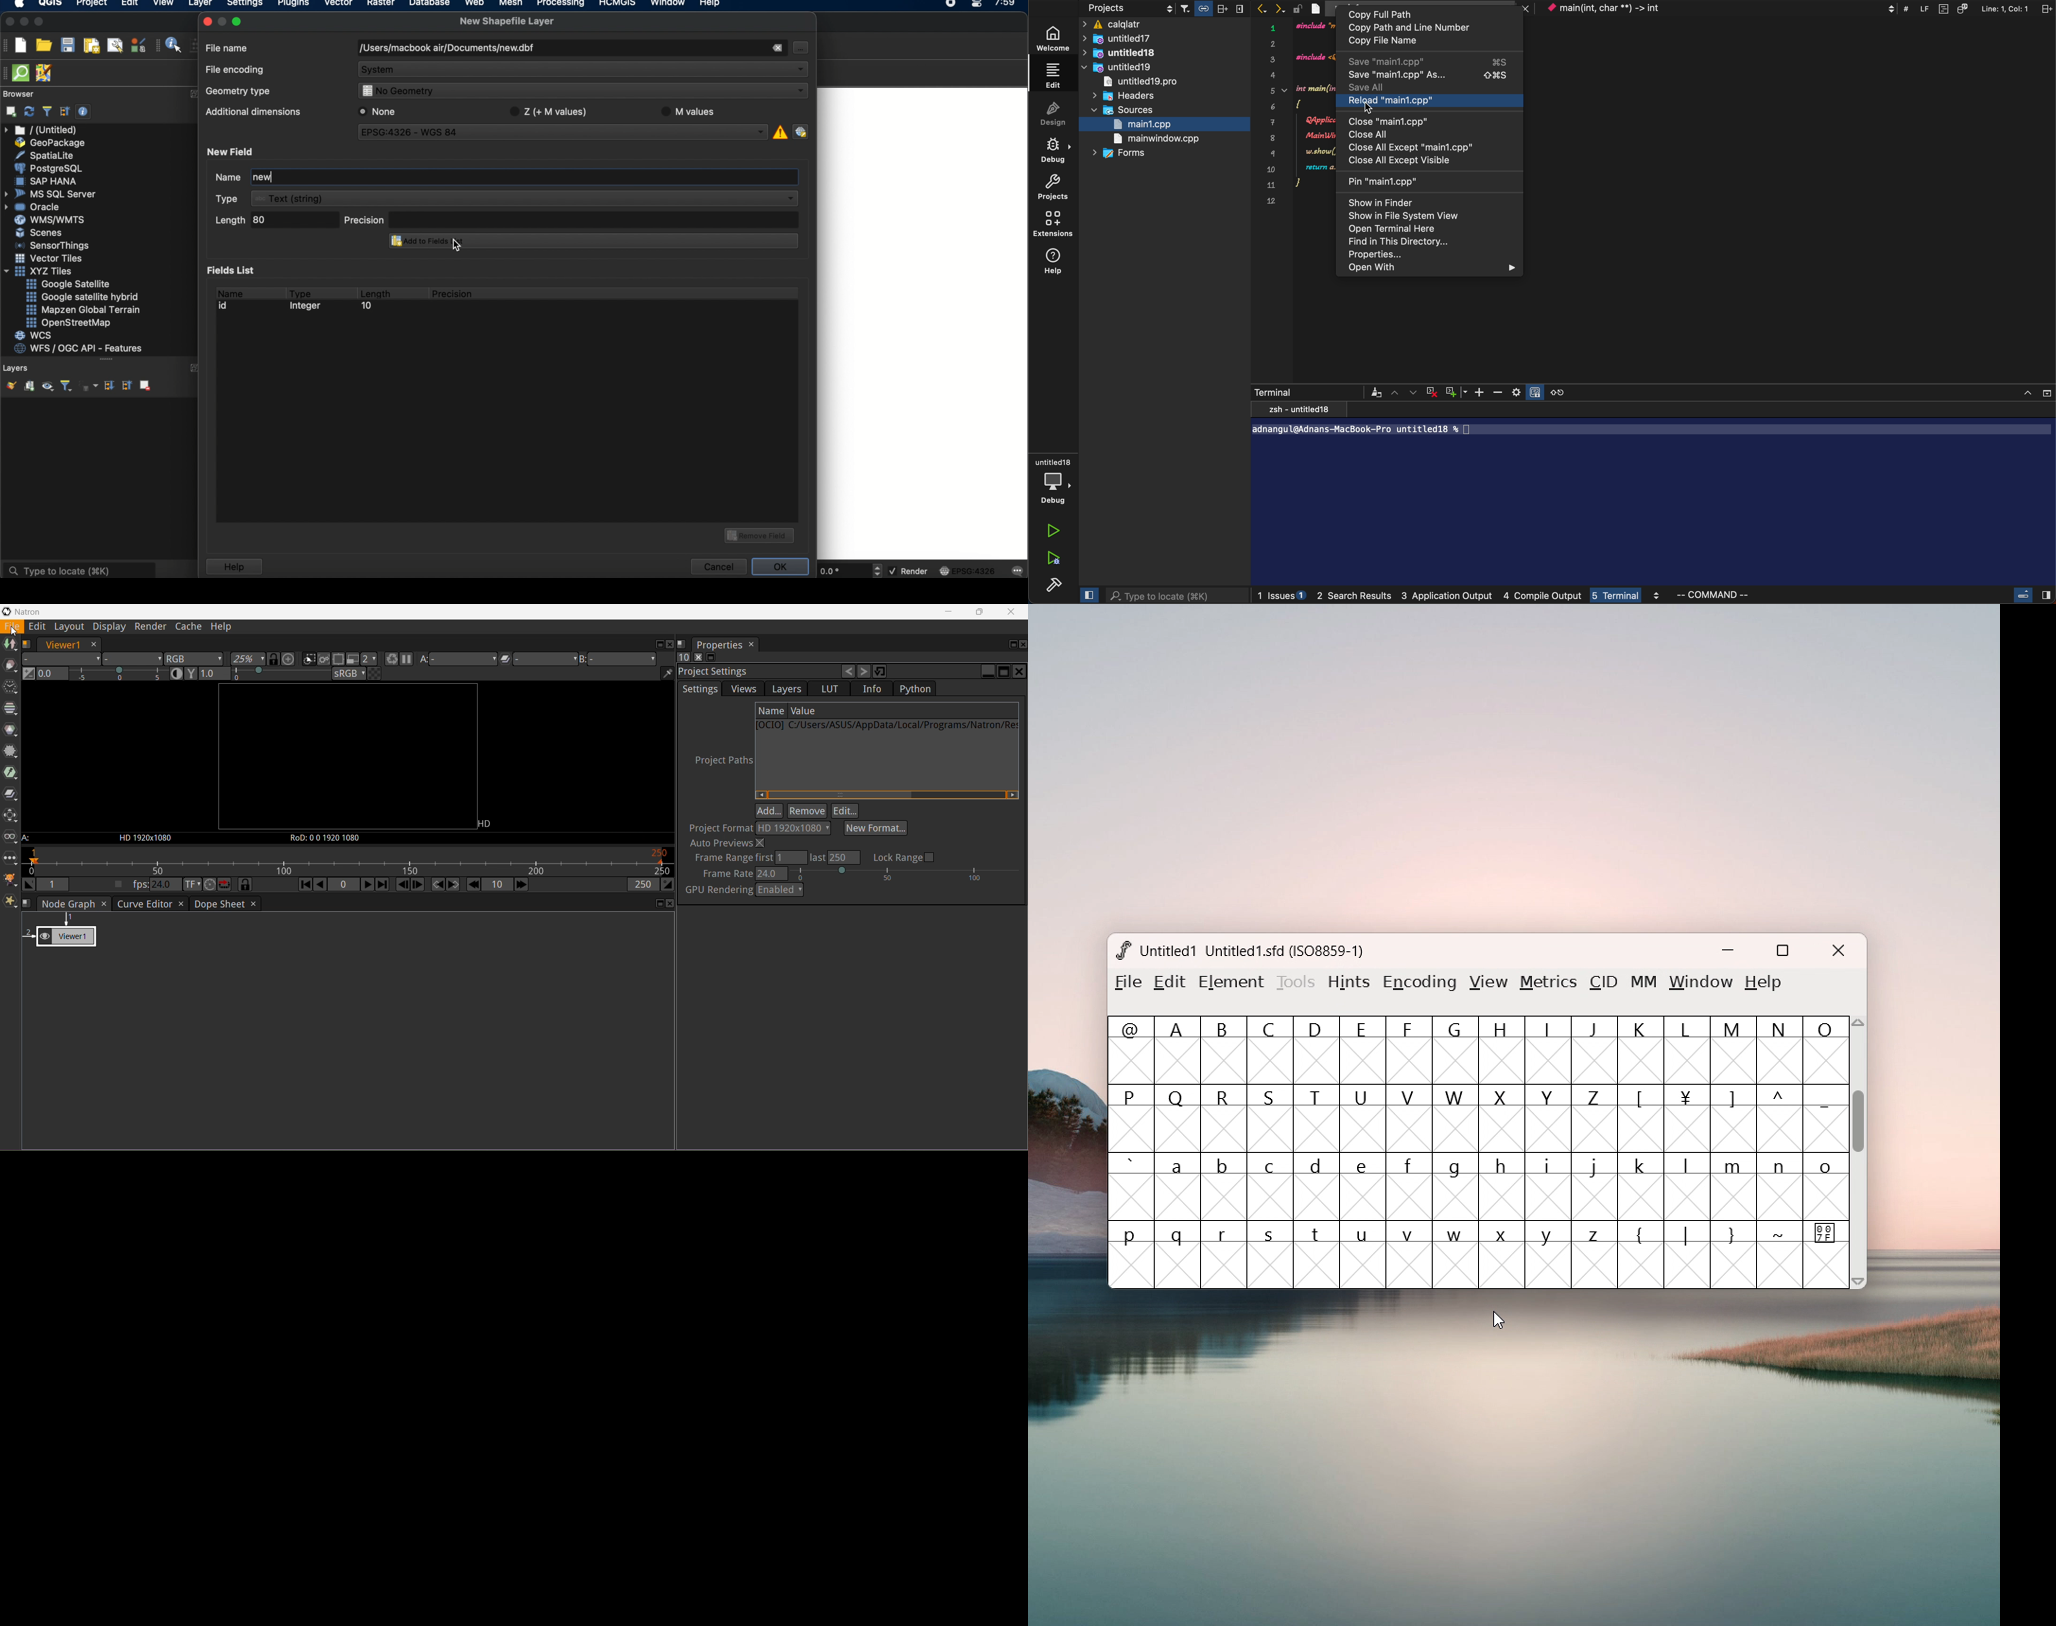  I want to click on cursor, so click(1372, 109).